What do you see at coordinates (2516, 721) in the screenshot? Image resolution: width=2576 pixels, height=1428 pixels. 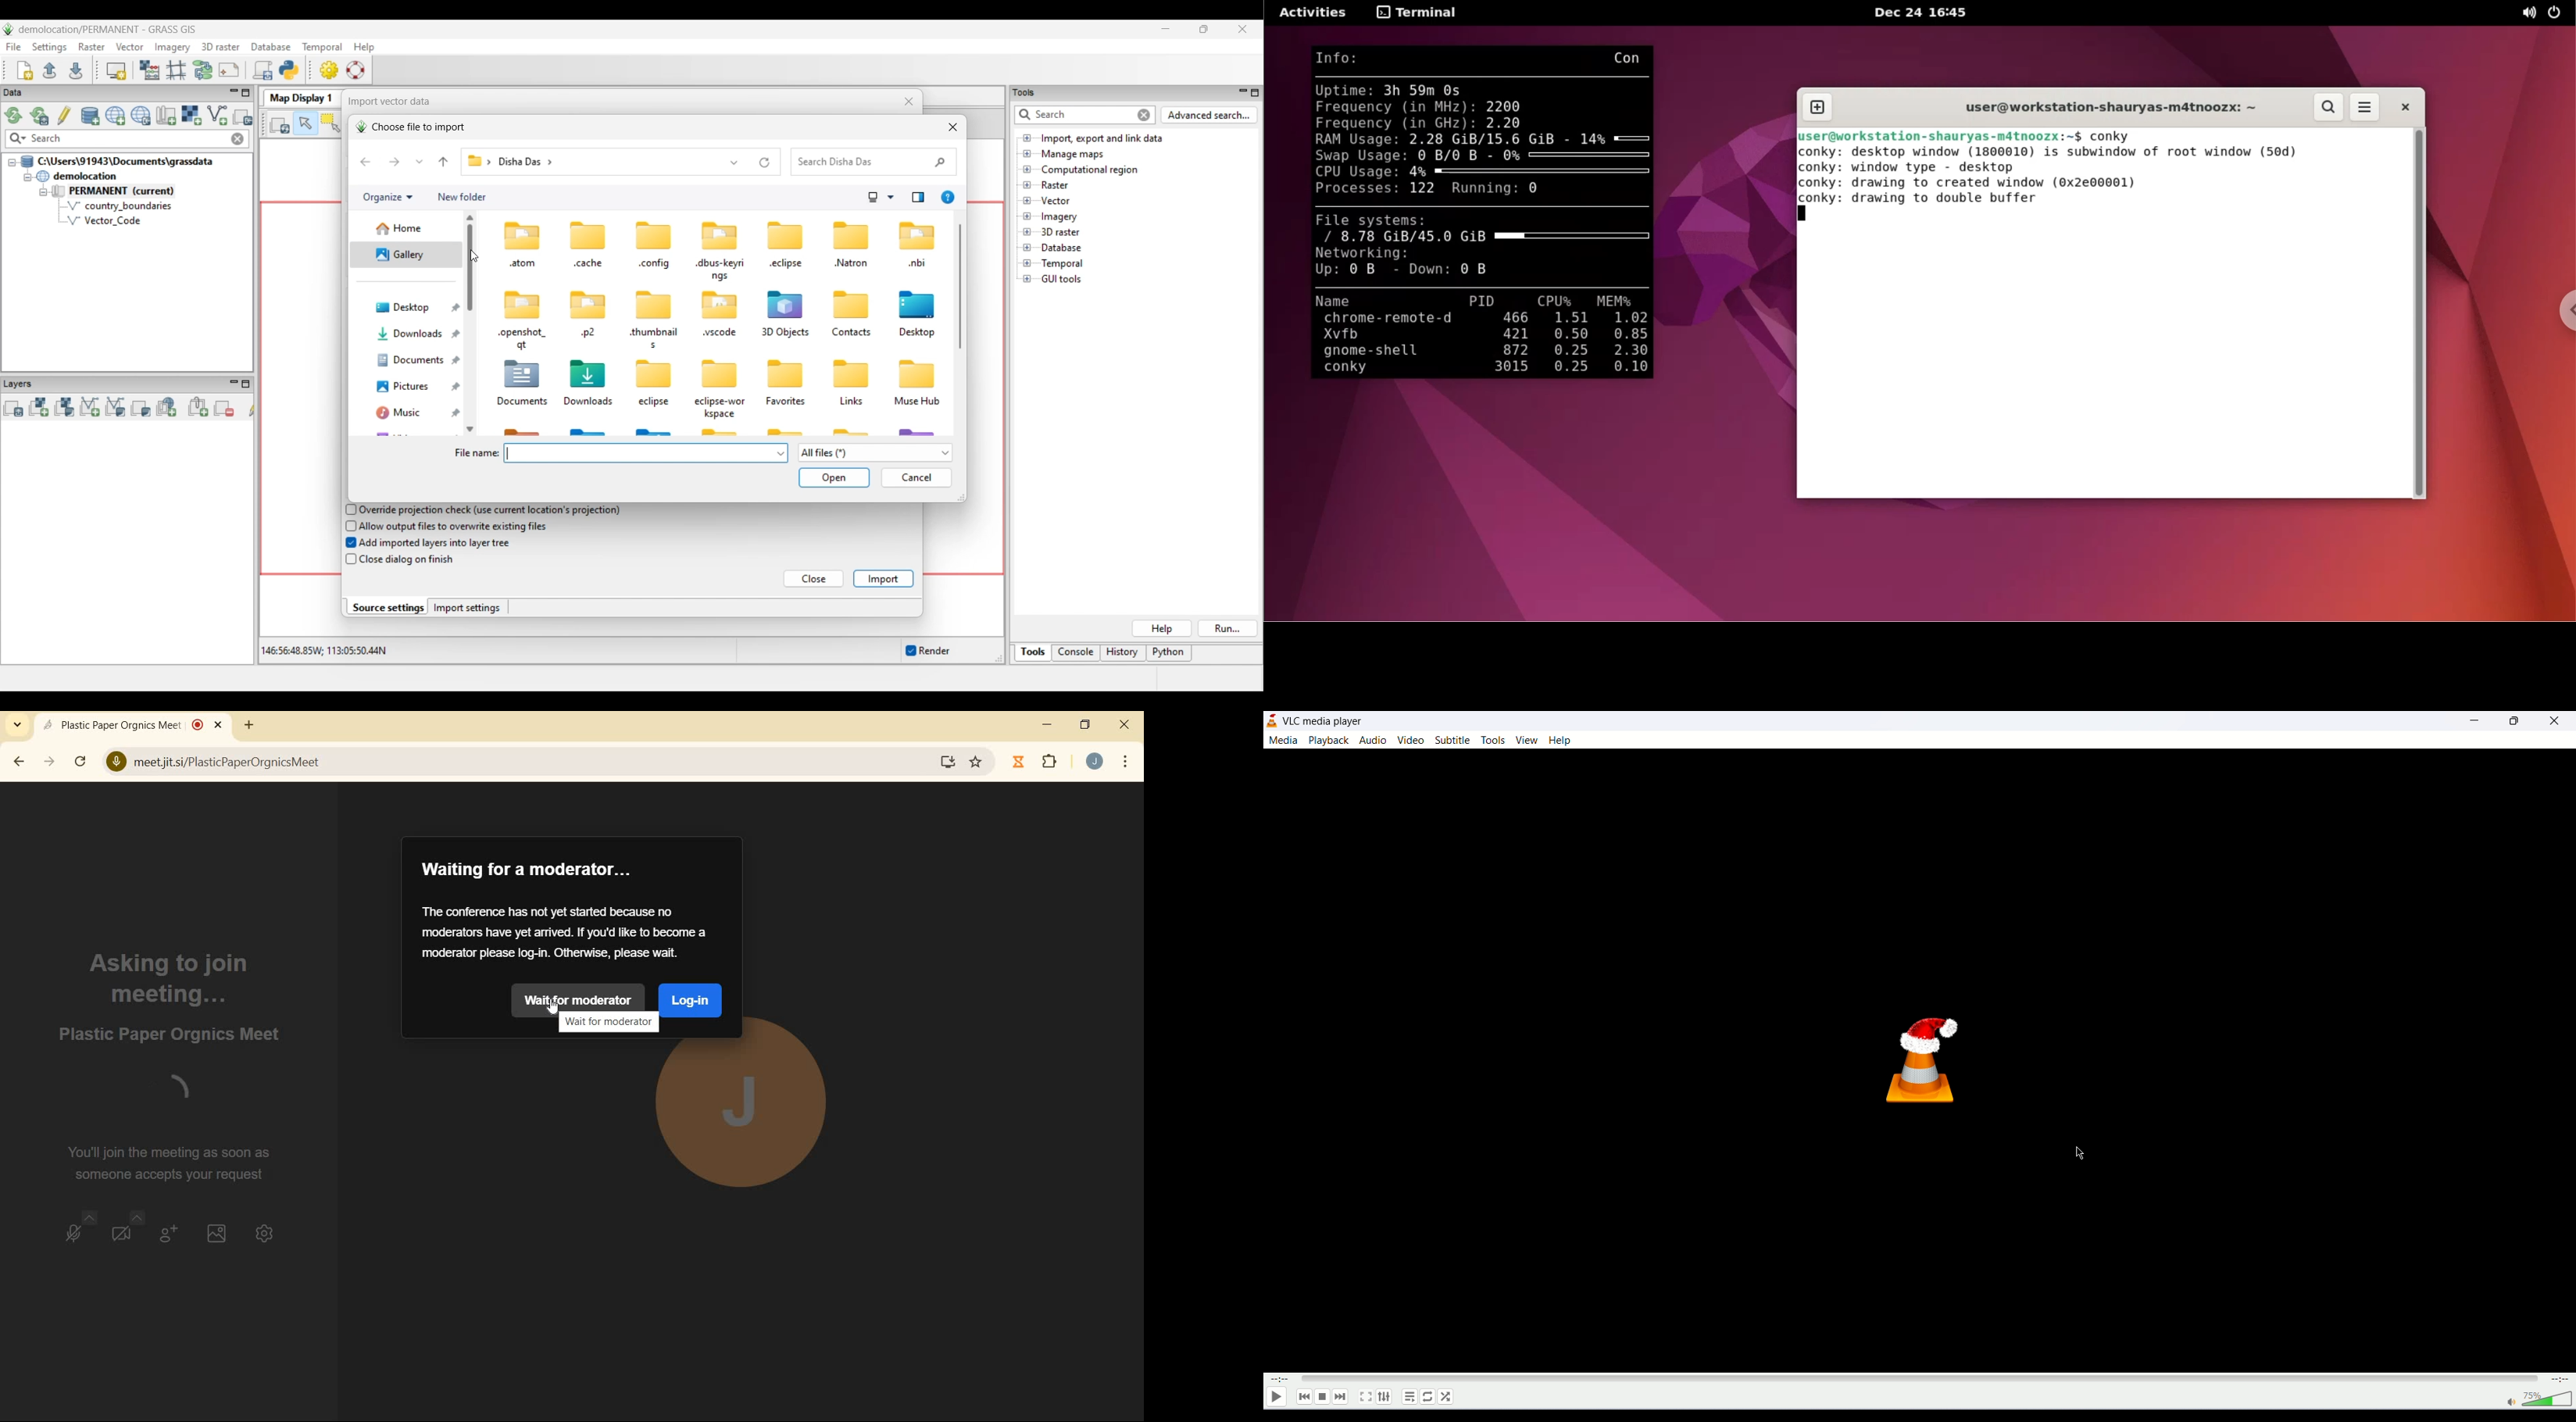 I see `maximize` at bounding box center [2516, 721].